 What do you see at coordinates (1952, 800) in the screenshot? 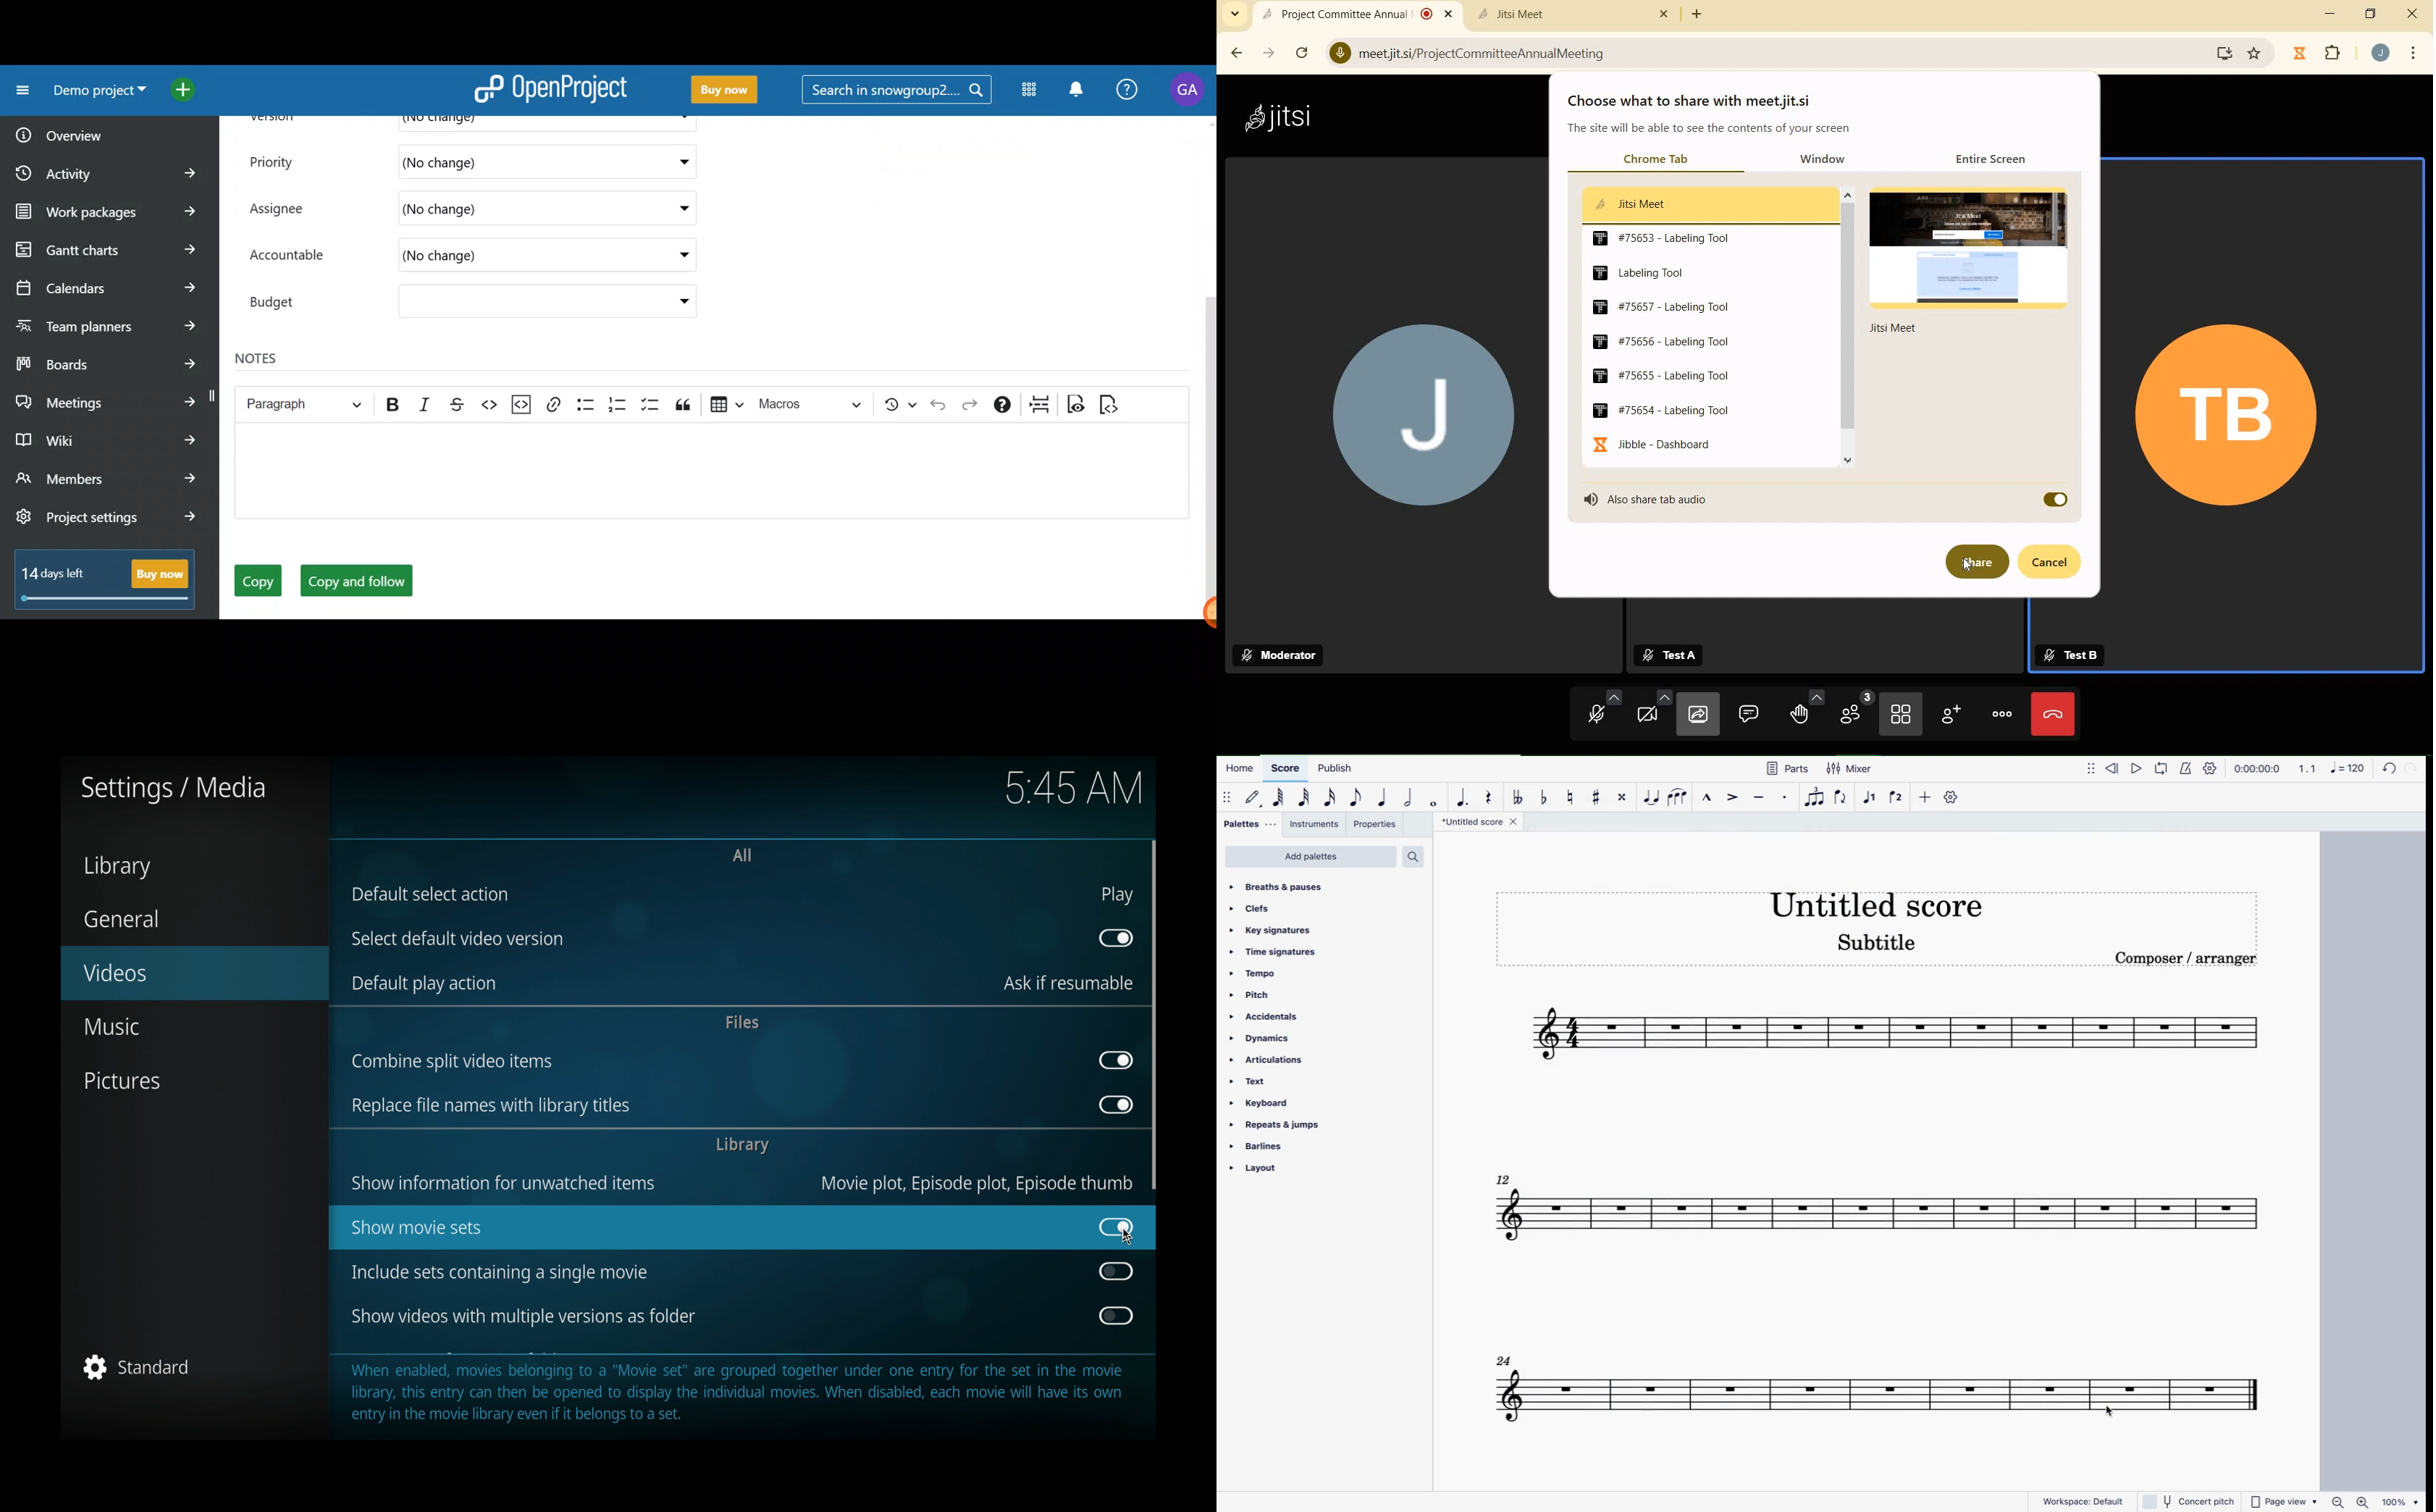
I see `settings` at bounding box center [1952, 800].